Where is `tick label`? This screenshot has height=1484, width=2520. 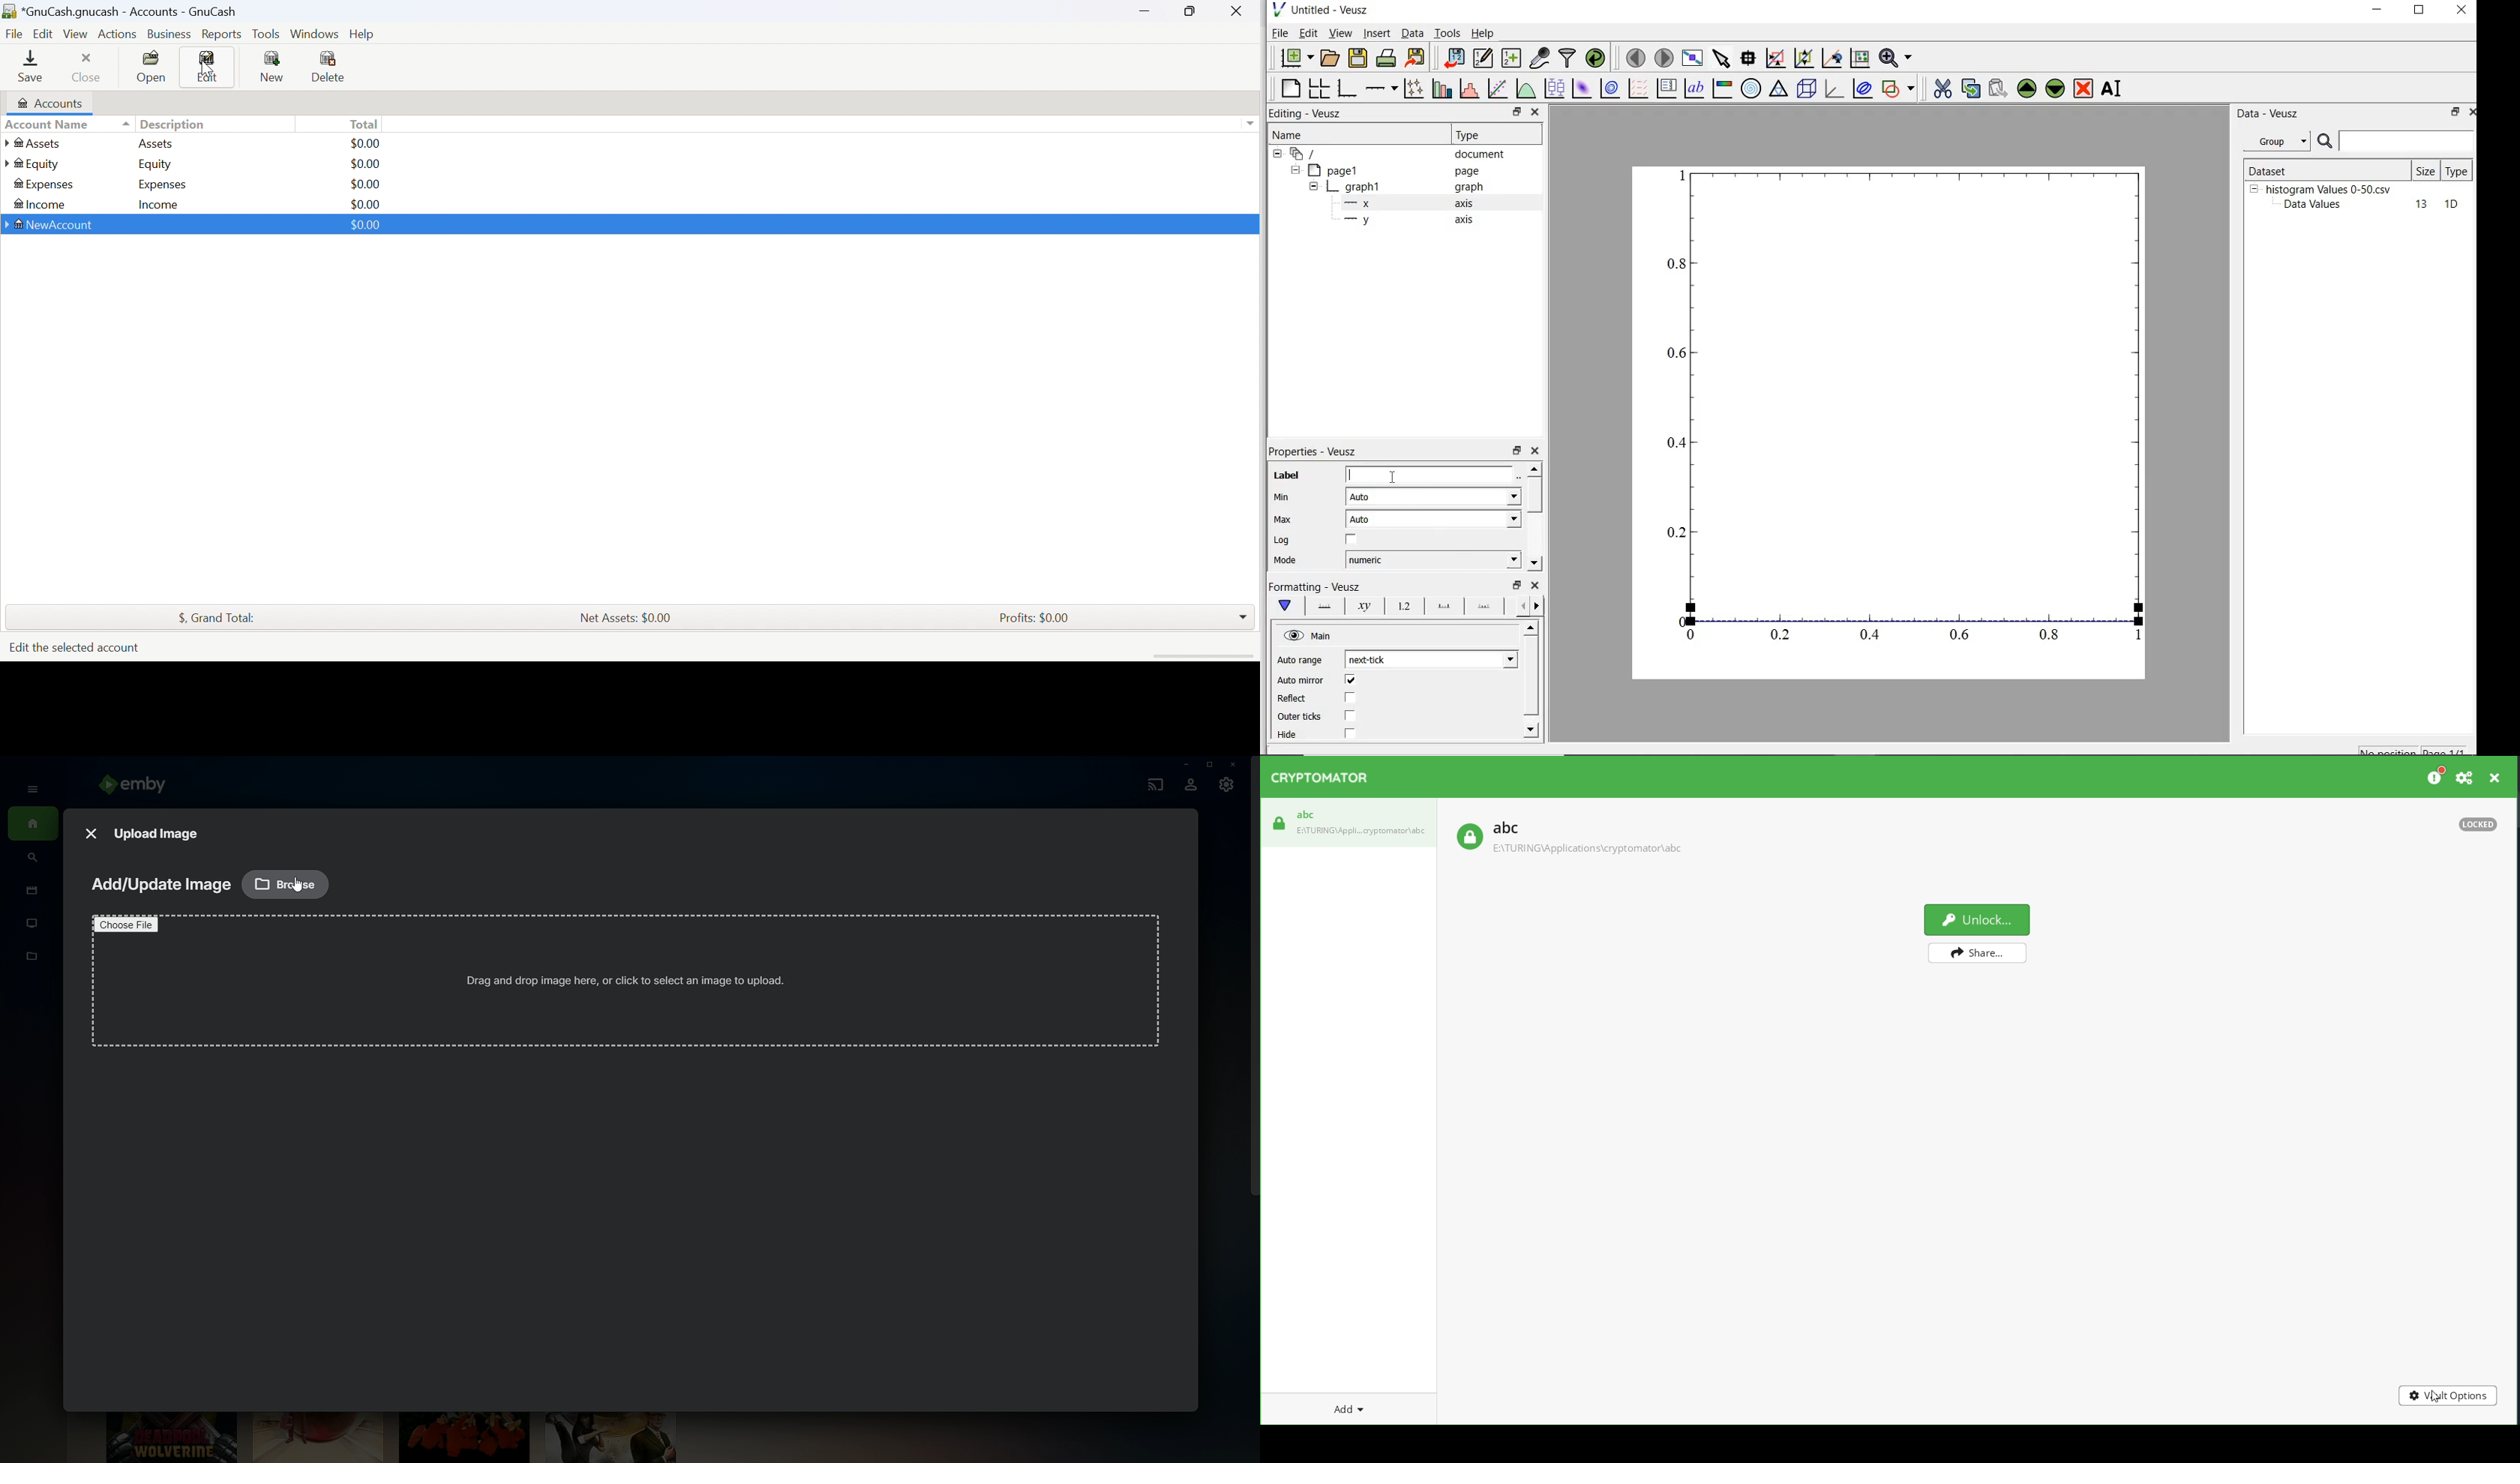 tick label is located at coordinates (1403, 607).